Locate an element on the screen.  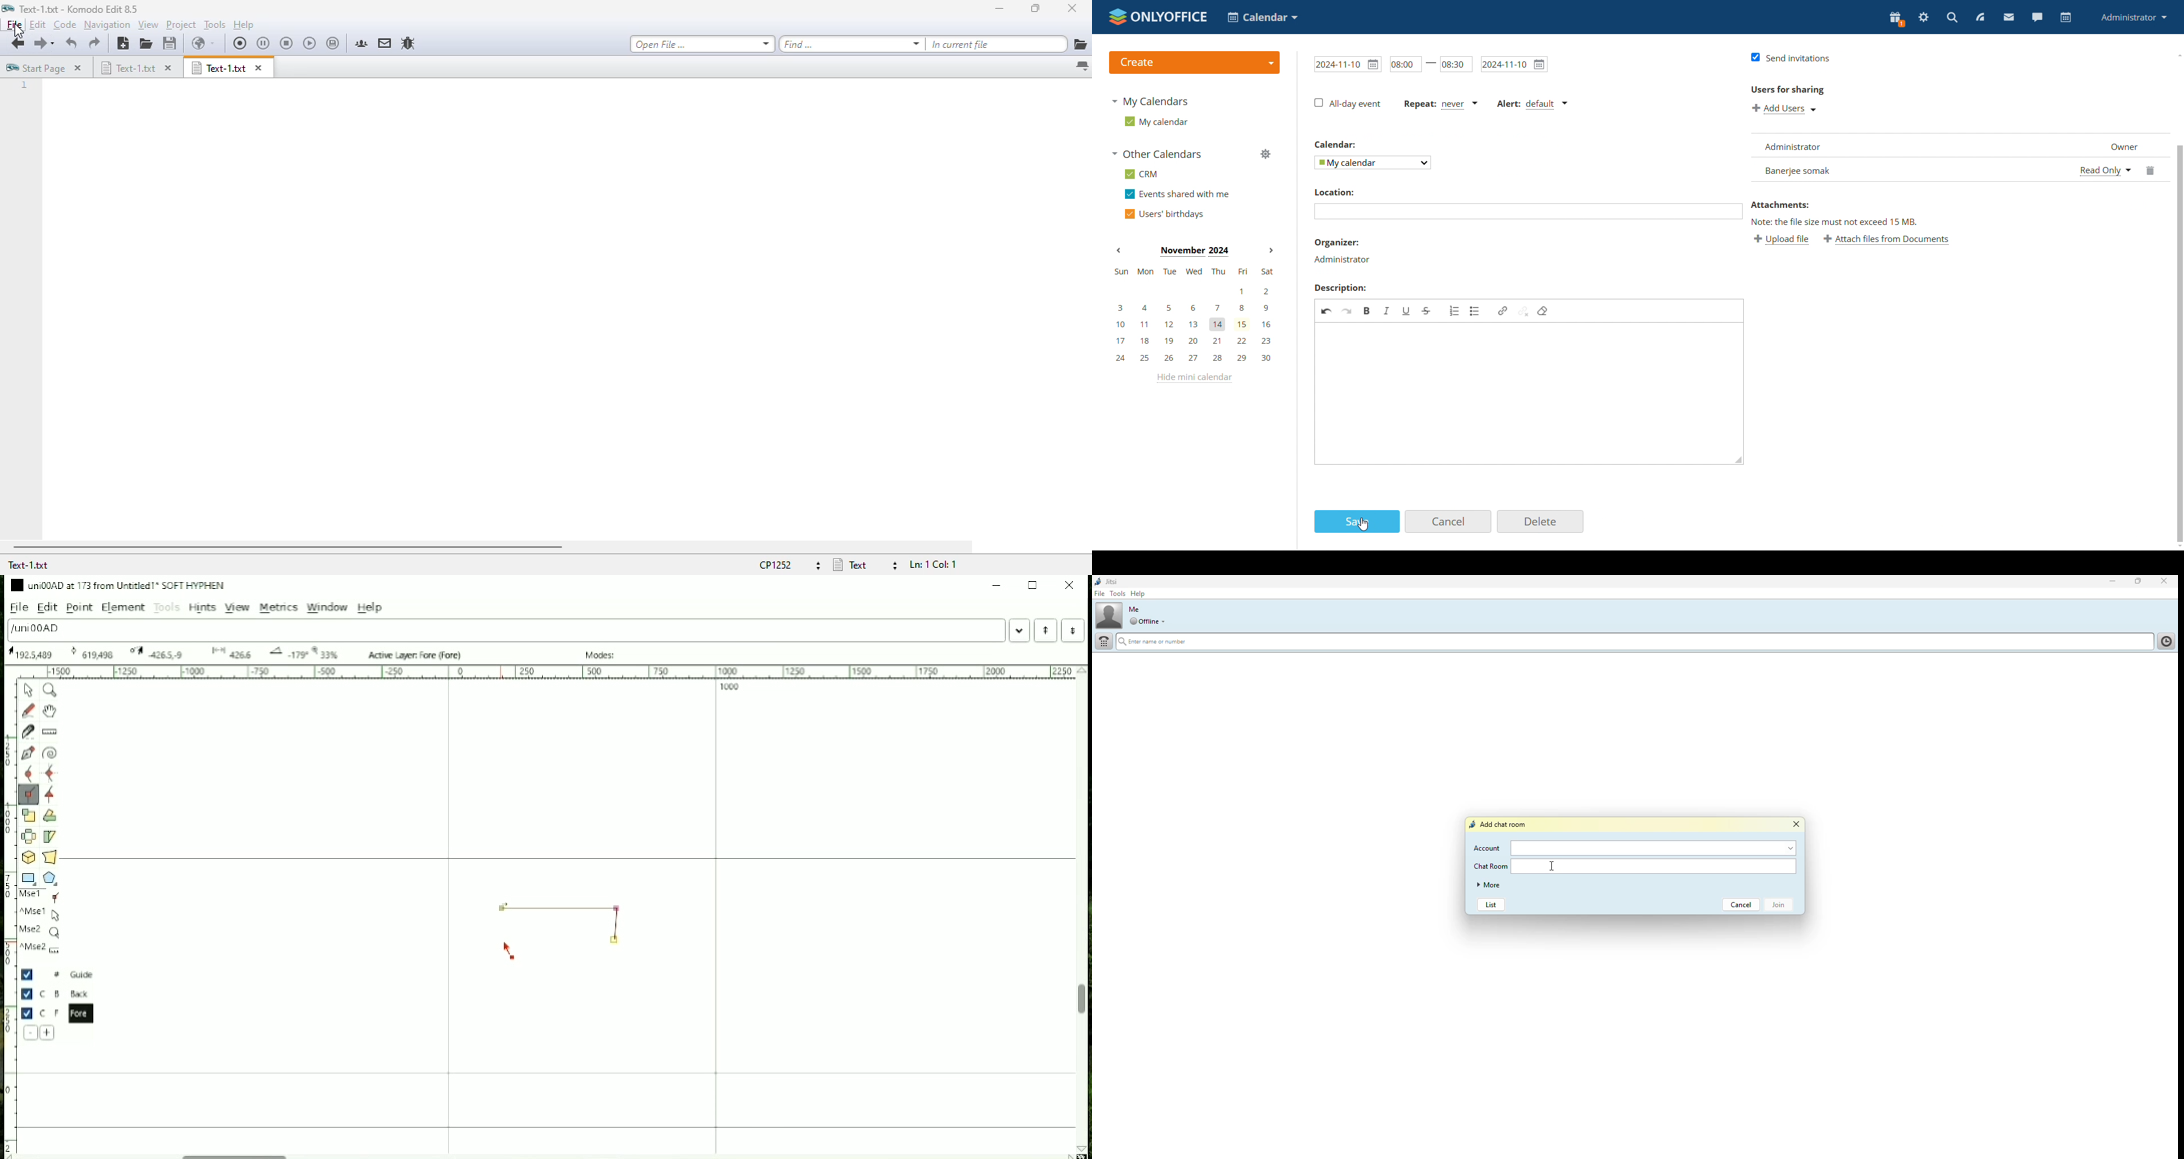
173 Oxad U+00AD "uni00AD" SOFT HYPHEN is located at coordinates (91, 654).